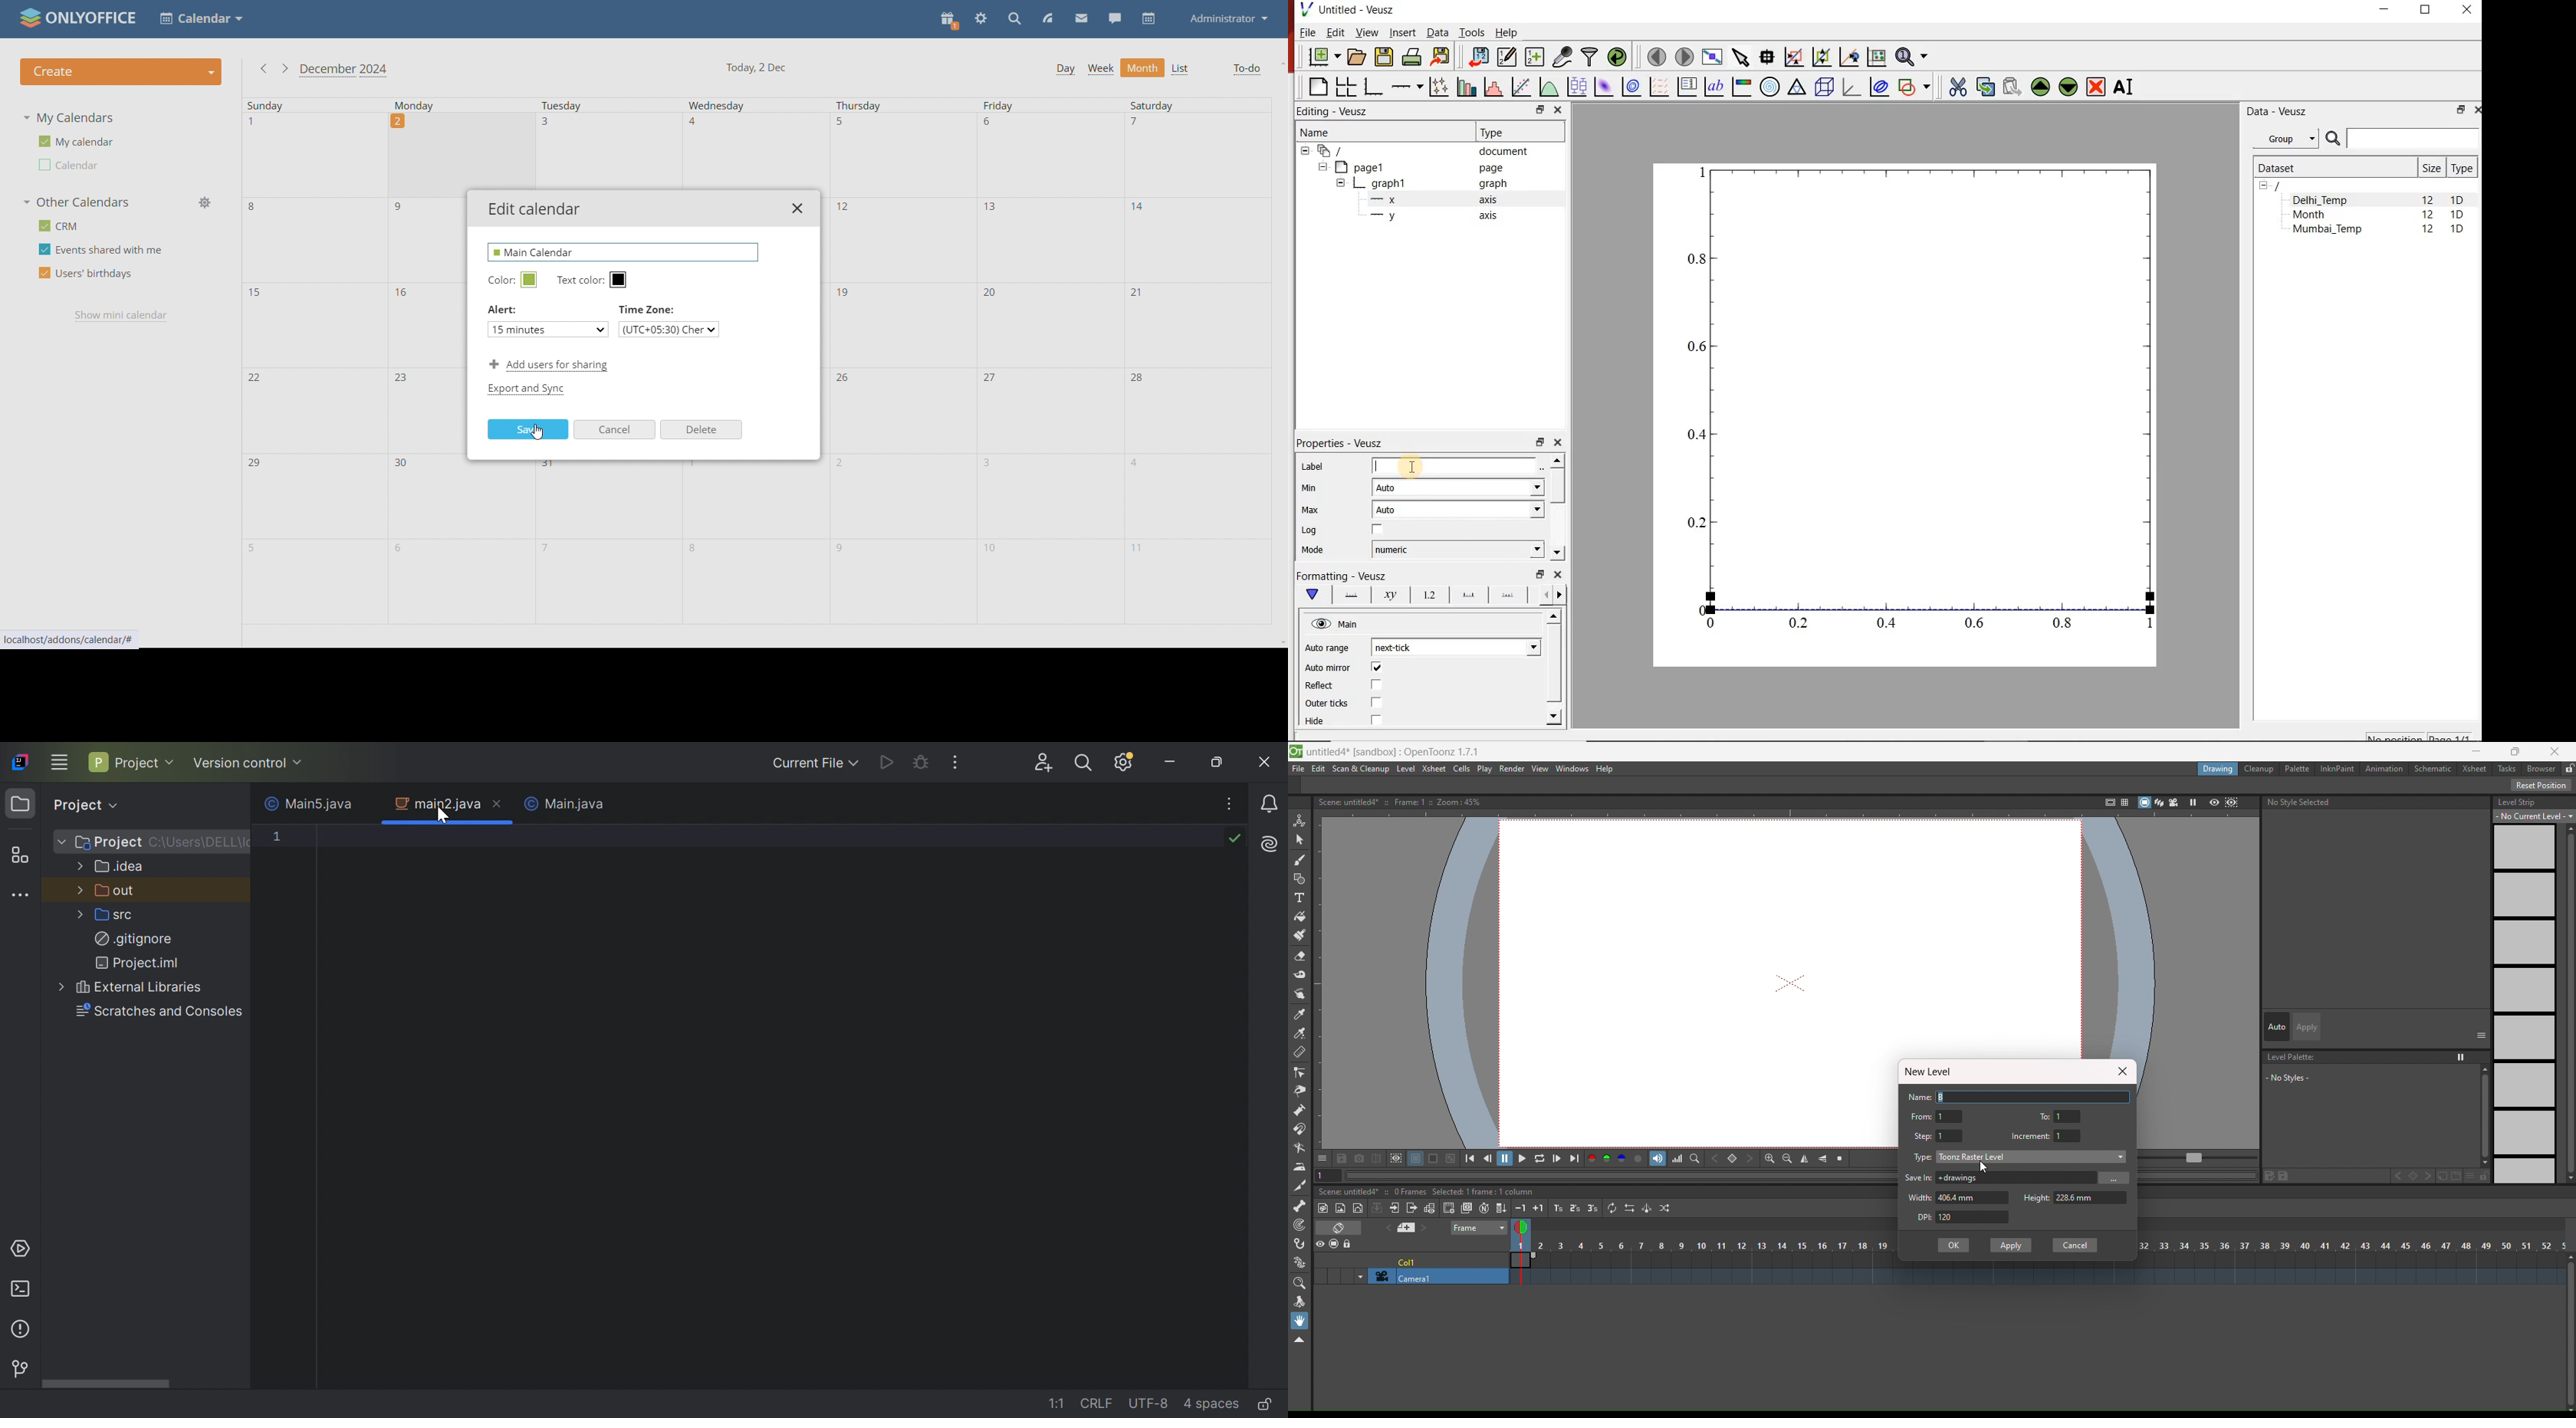 This screenshot has width=2576, height=1428. What do you see at coordinates (1300, 1129) in the screenshot?
I see `magnet tool` at bounding box center [1300, 1129].